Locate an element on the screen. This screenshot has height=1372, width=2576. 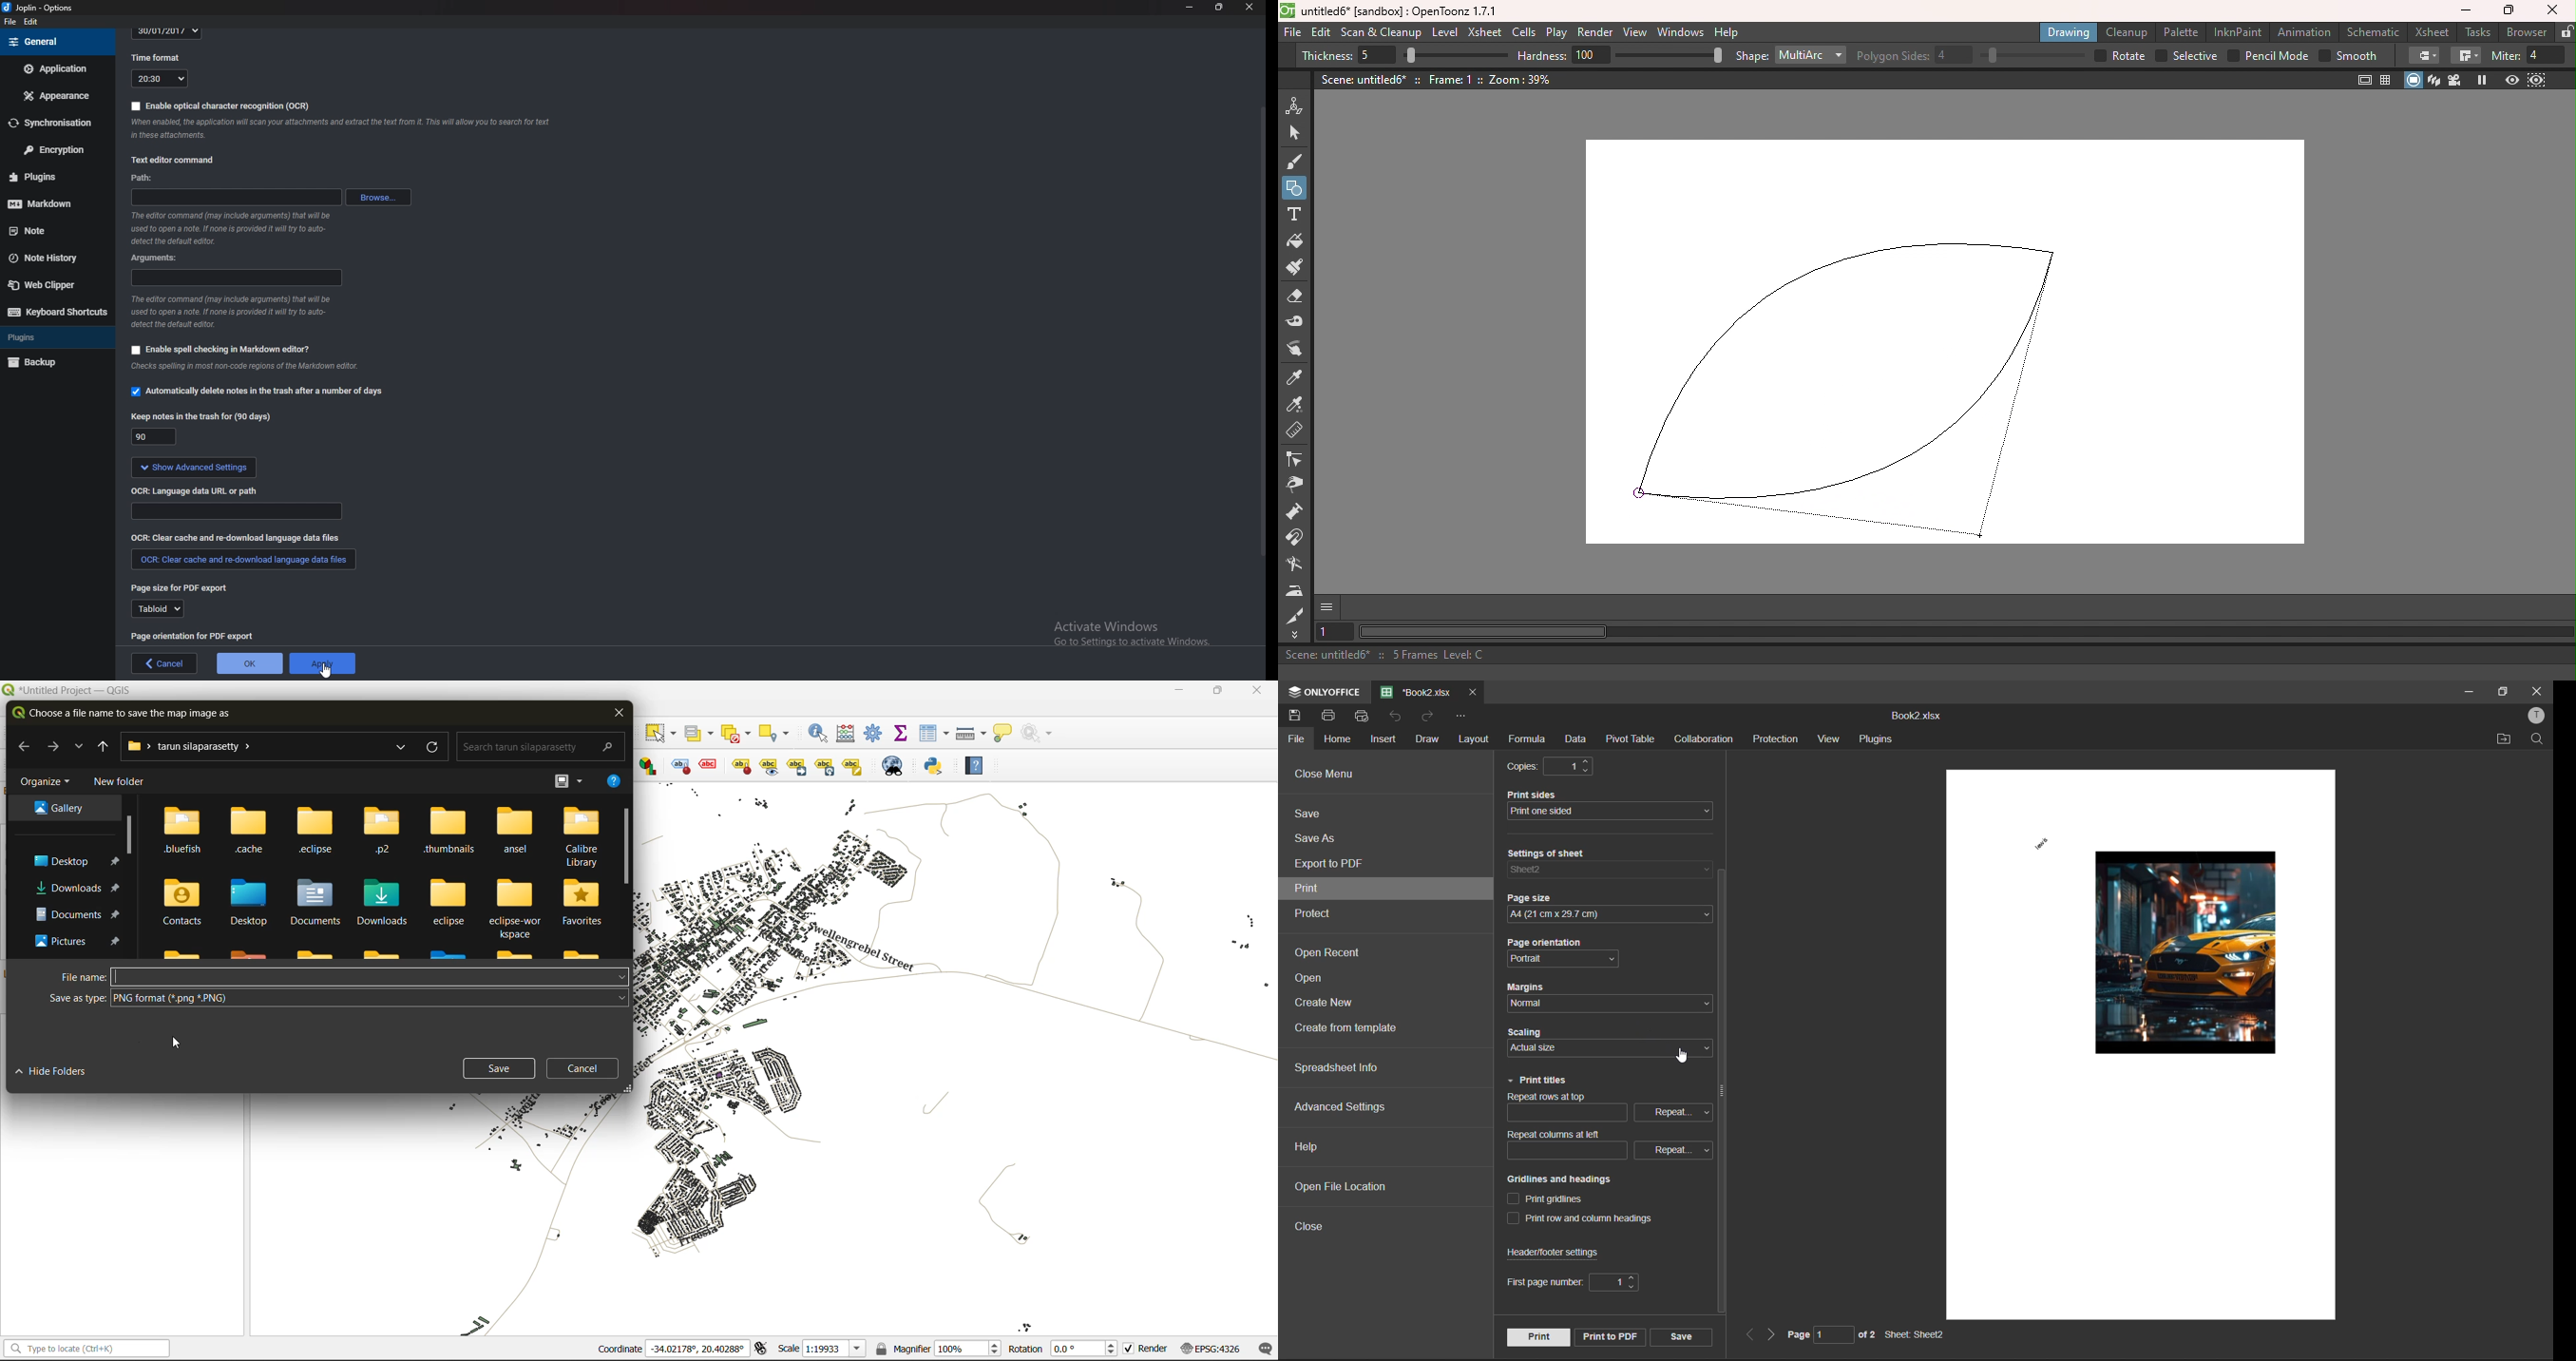
print is located at coordinates (1334, 716).